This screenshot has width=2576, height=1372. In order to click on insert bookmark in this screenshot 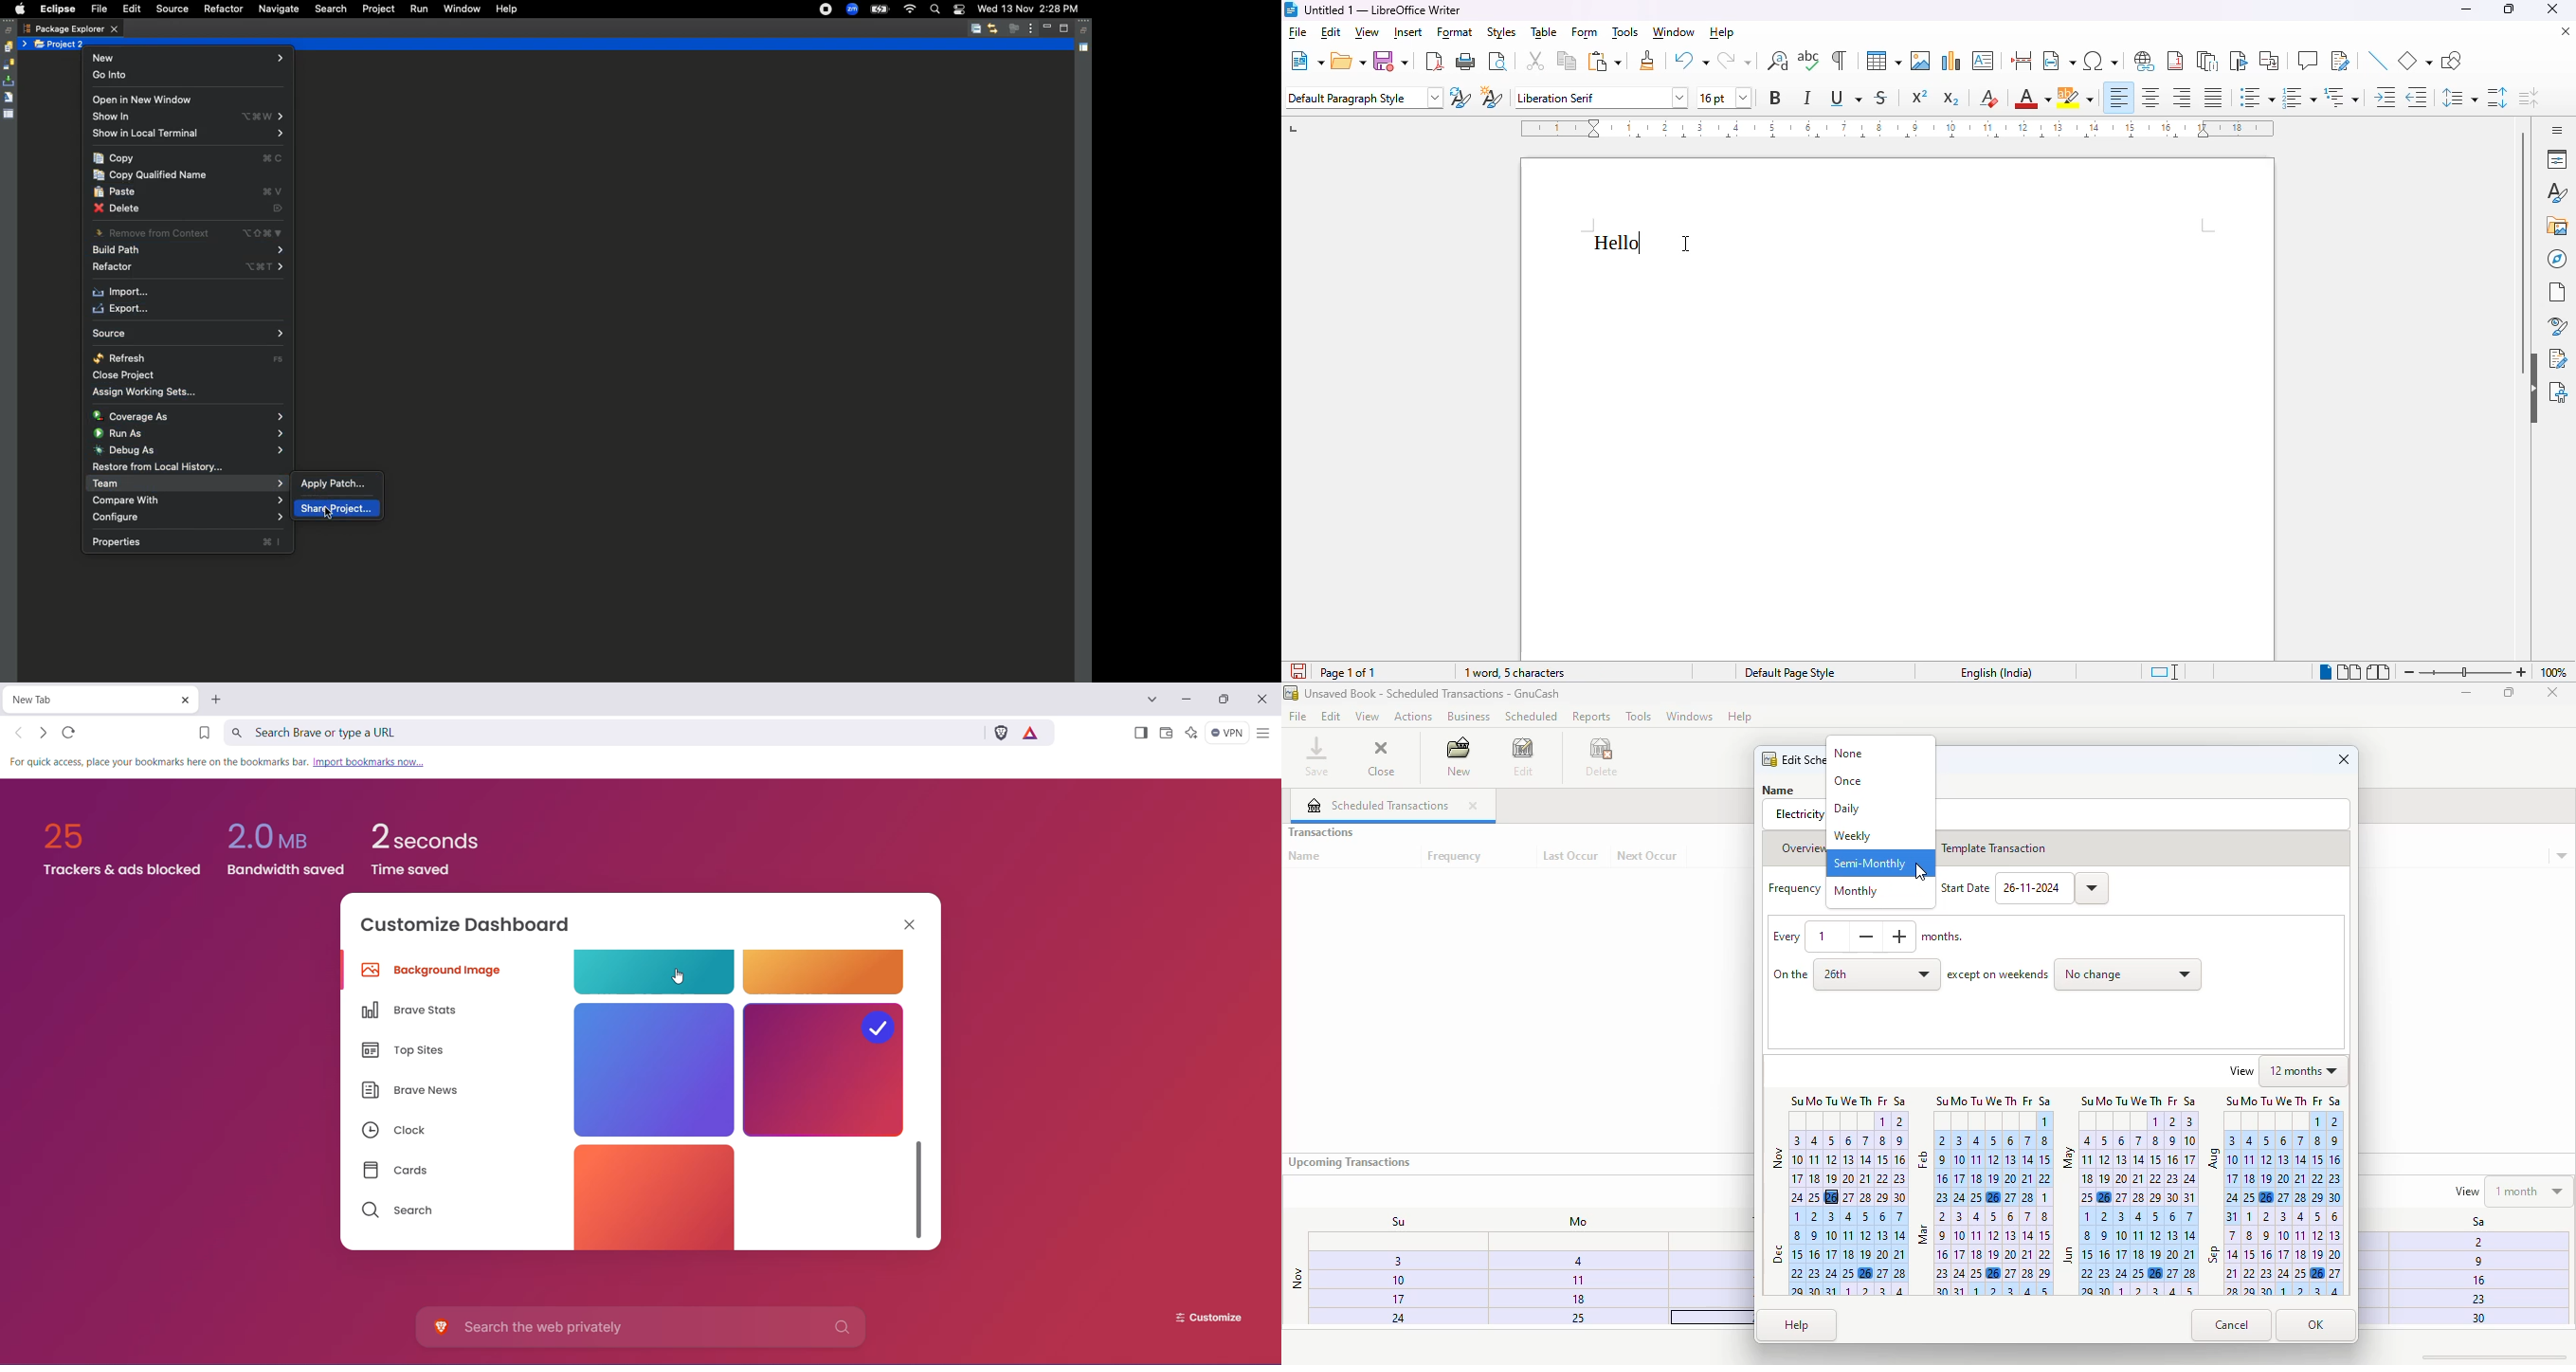, I will do `click(2240, 61)`.